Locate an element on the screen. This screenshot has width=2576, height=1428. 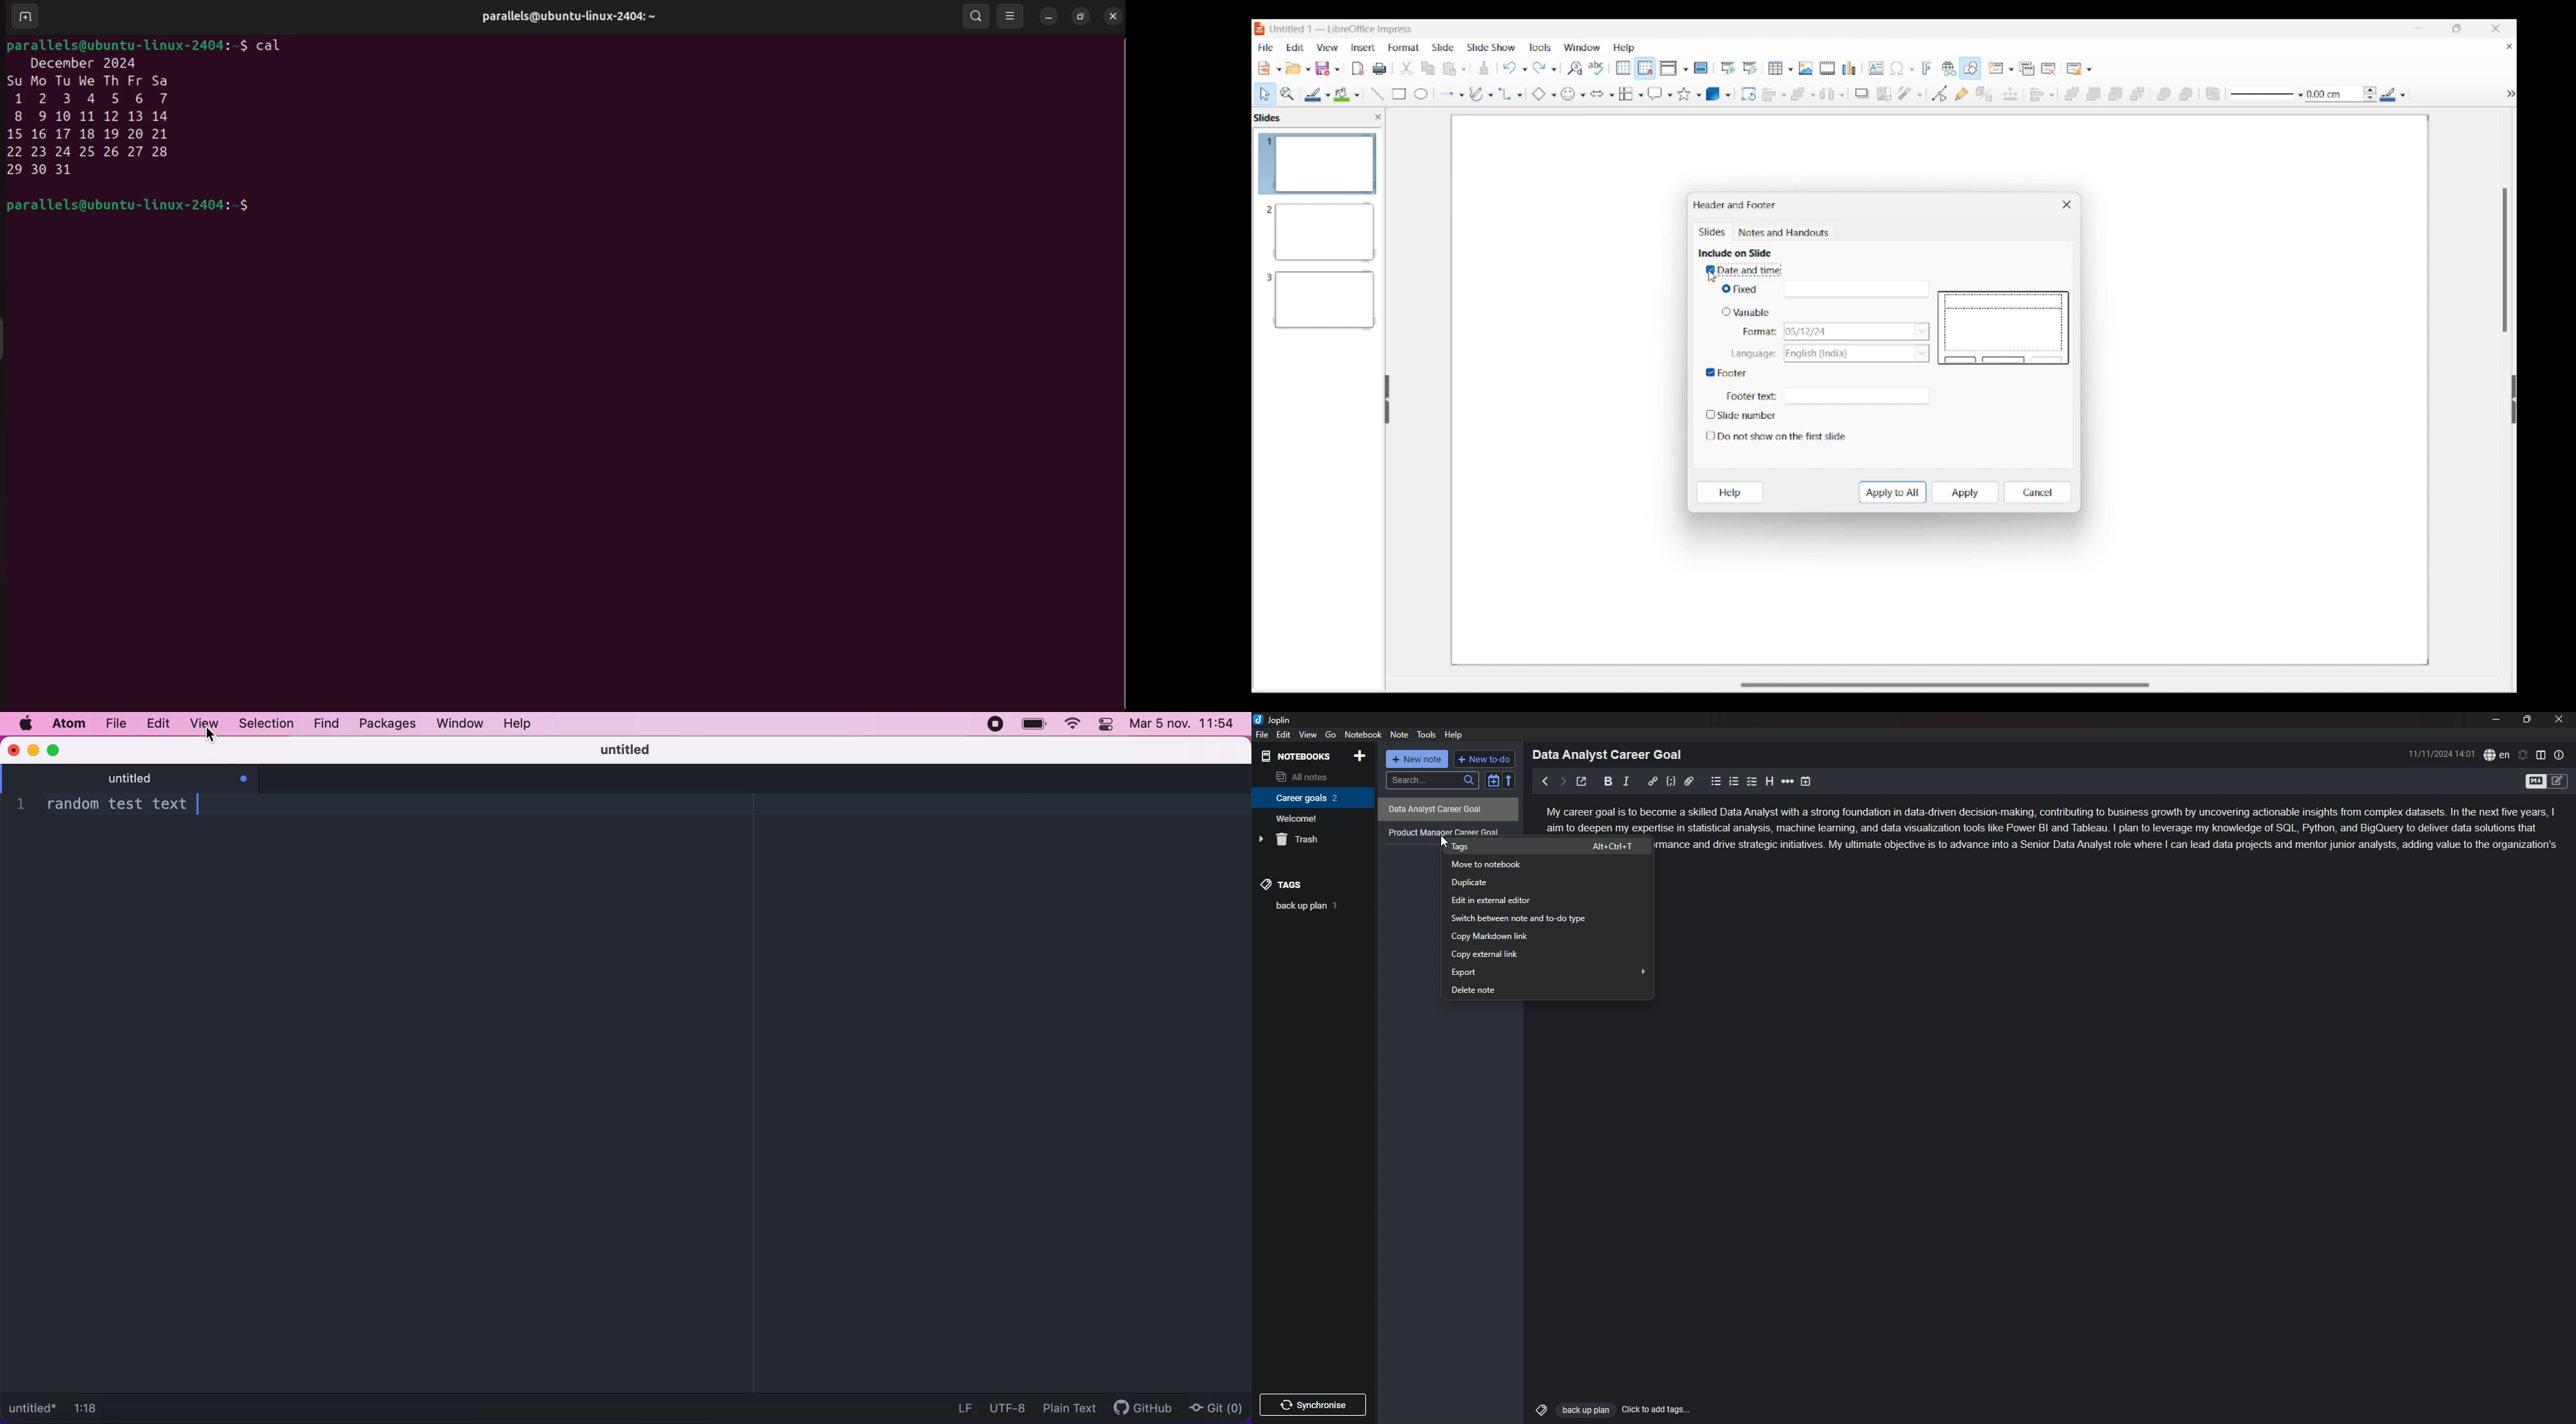
export is located at coordinates (1545, 971).